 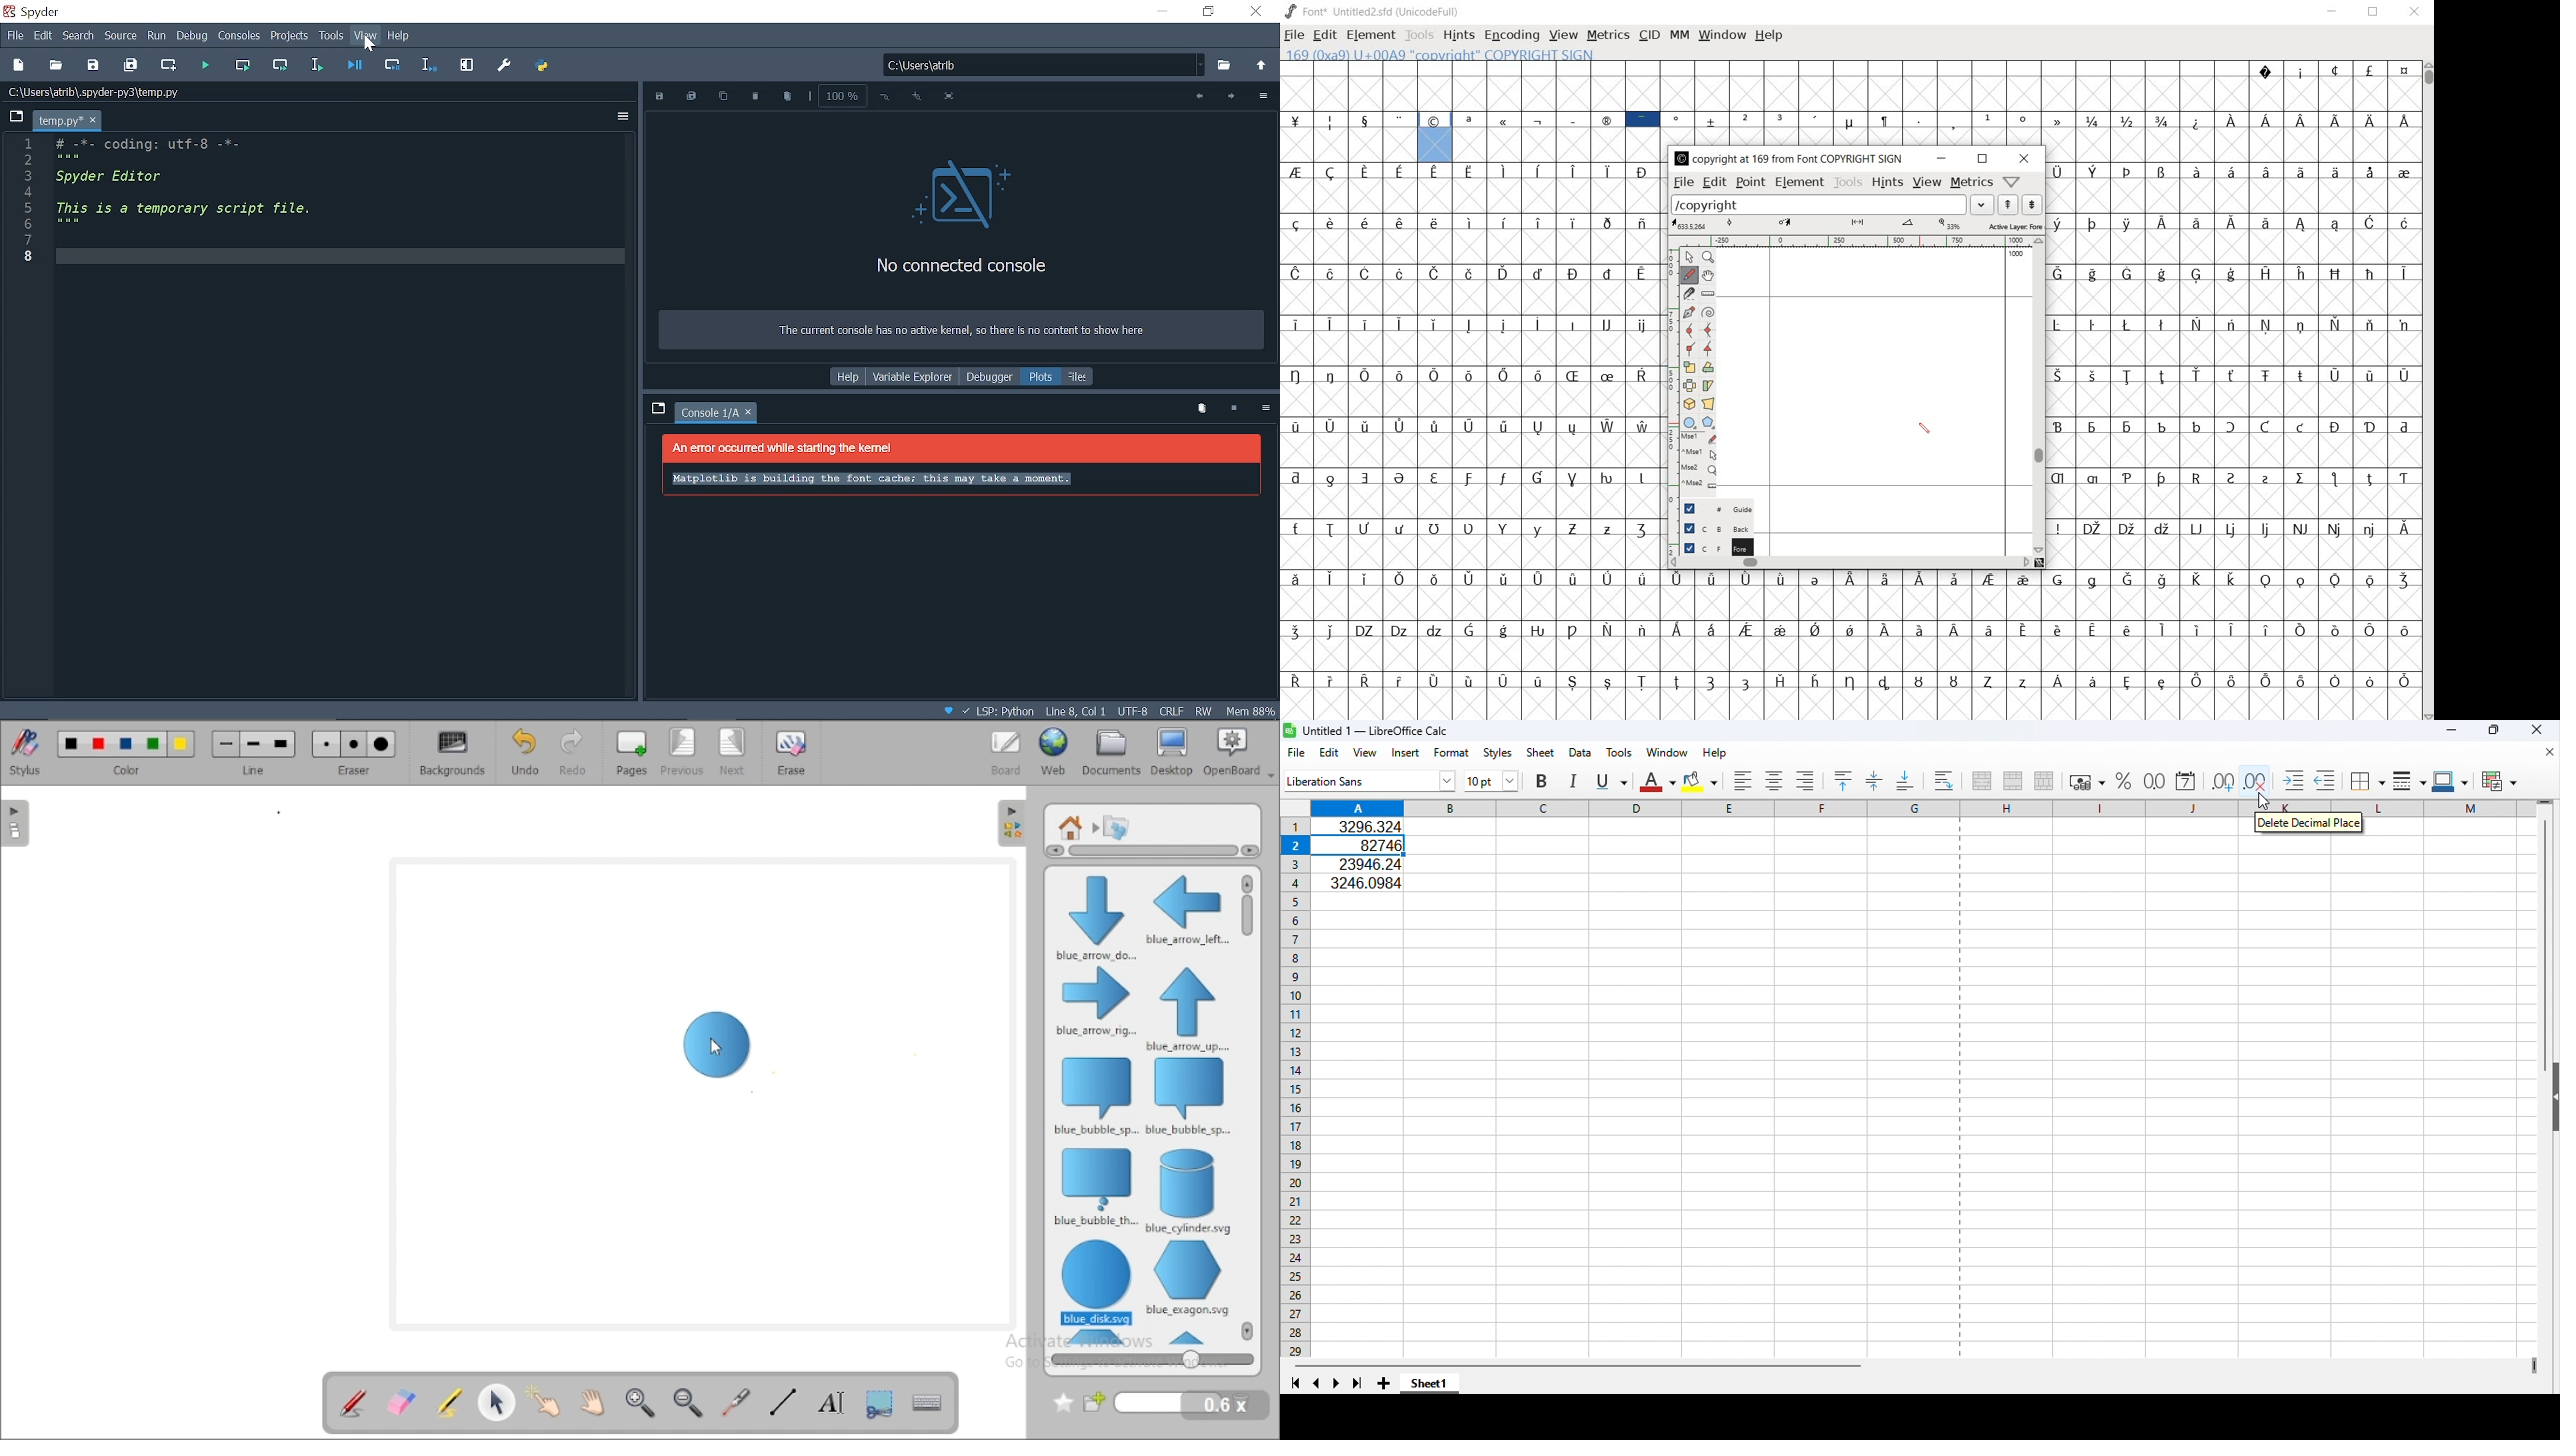 I want to click on Close, so click(x=1258, y=13).